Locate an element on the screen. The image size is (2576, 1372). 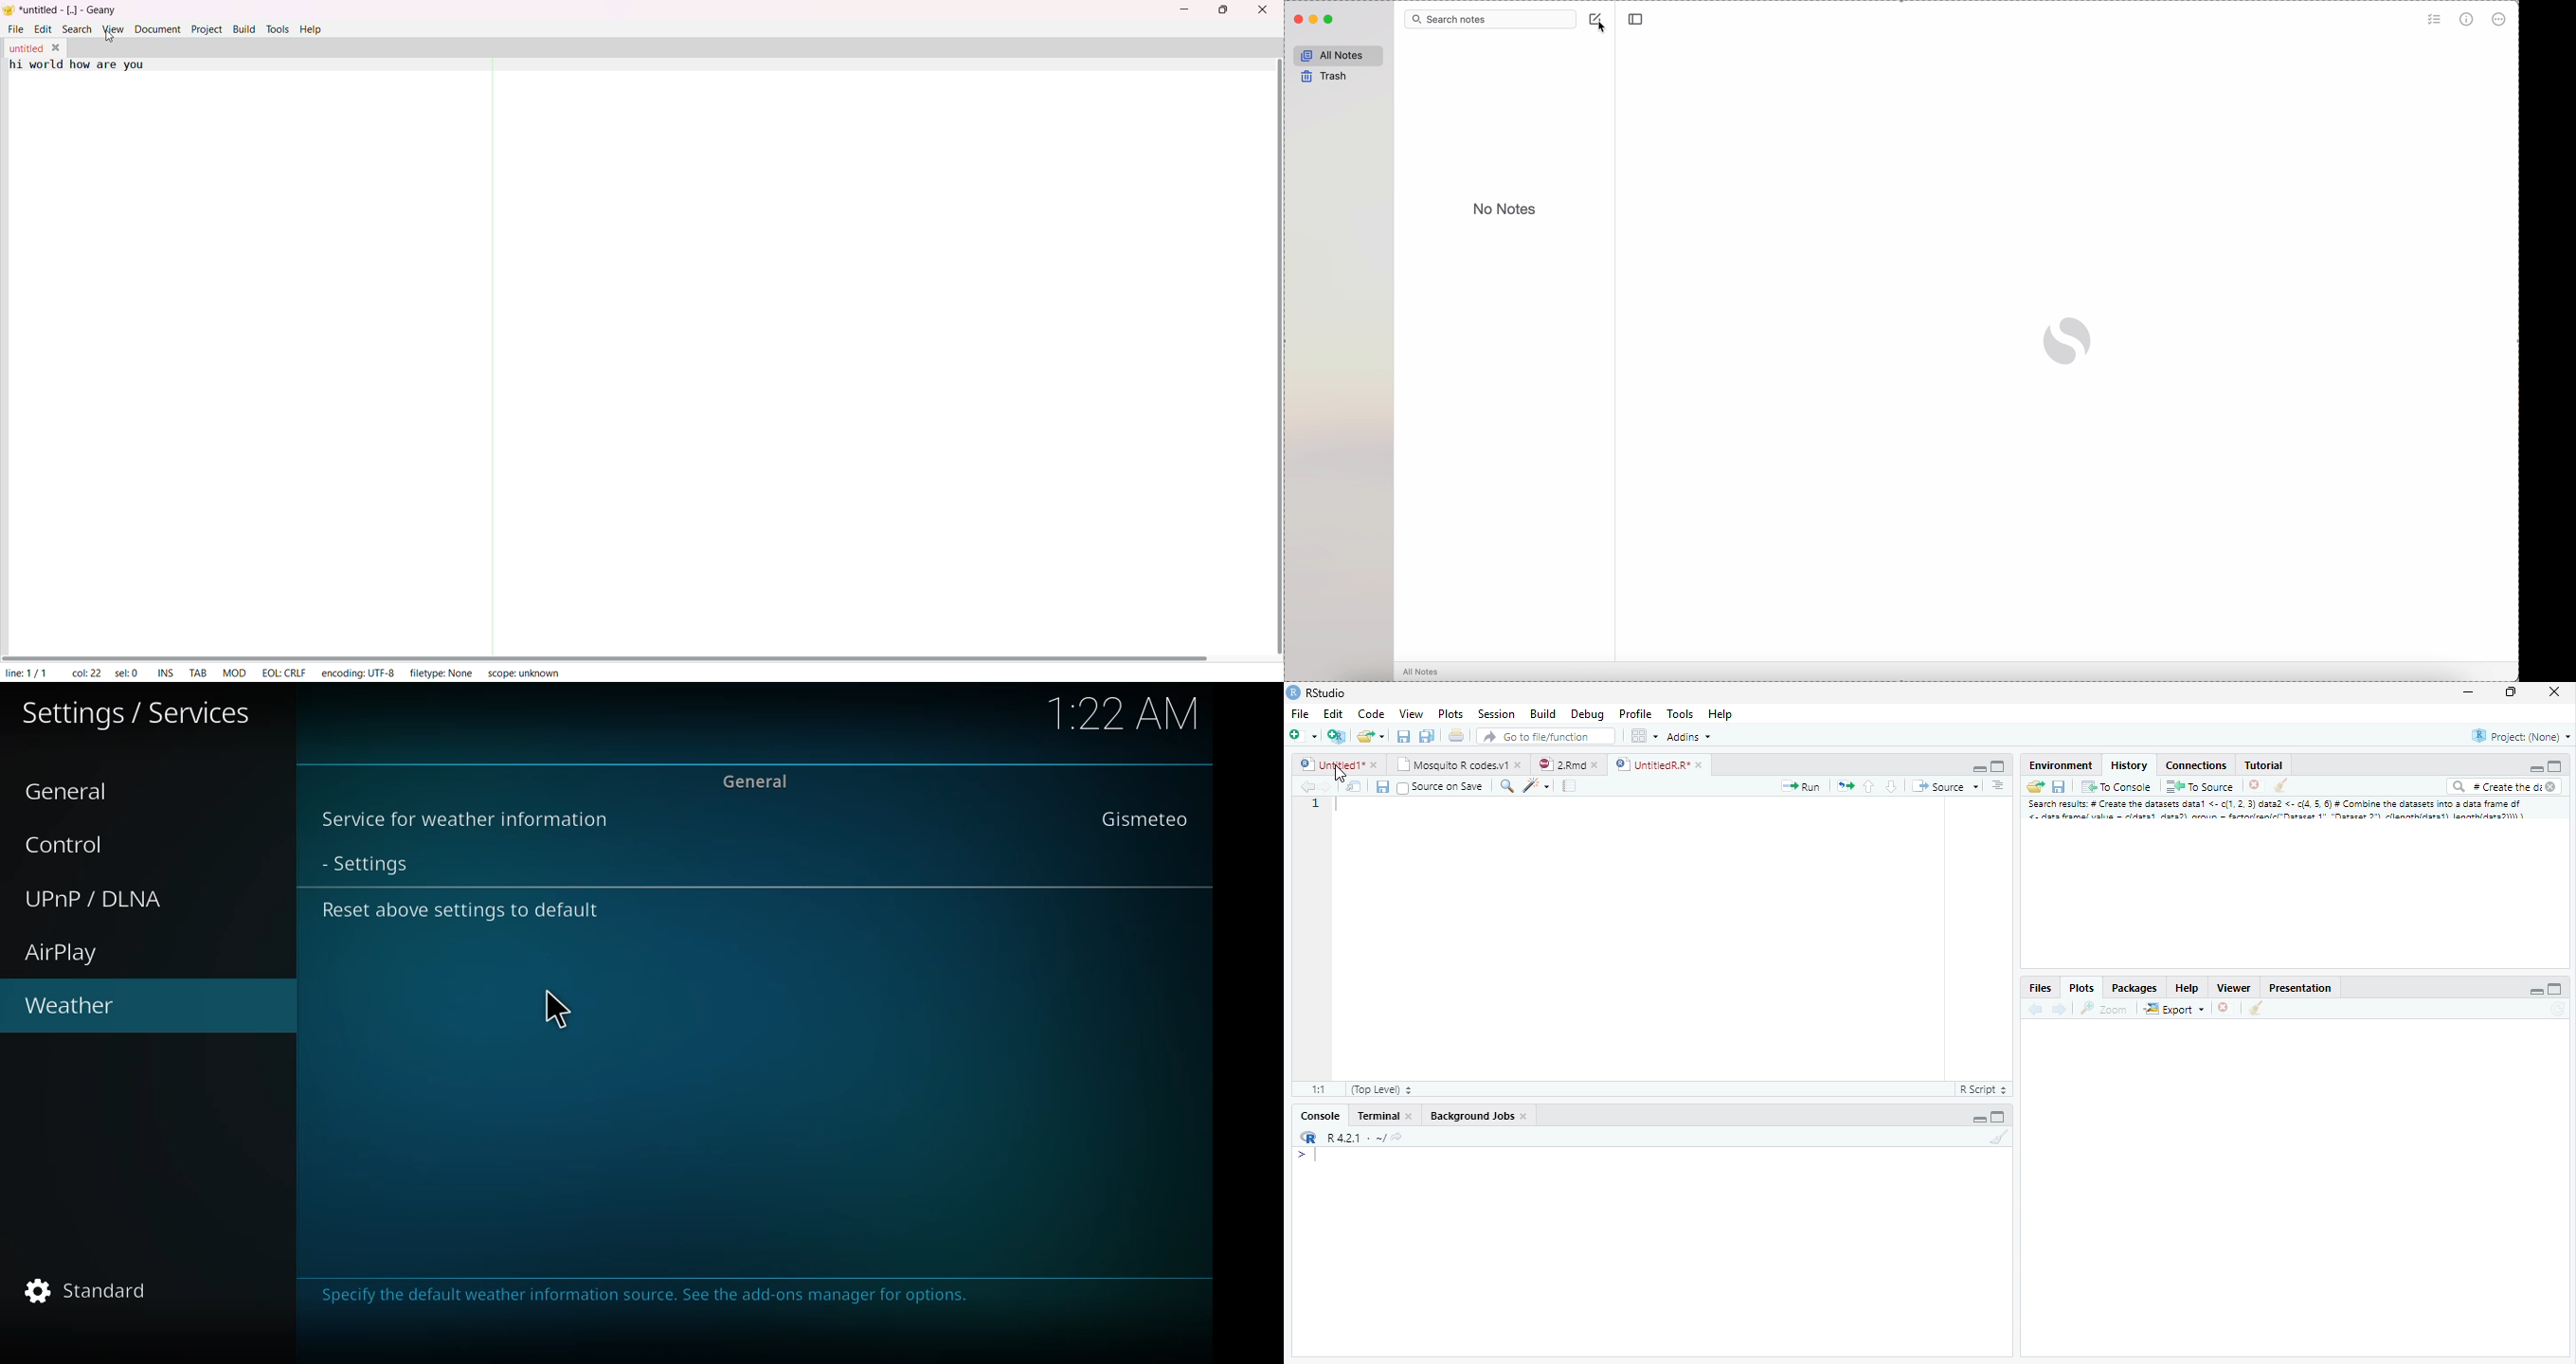
Project (None) is located at coordinates (2523, 736).